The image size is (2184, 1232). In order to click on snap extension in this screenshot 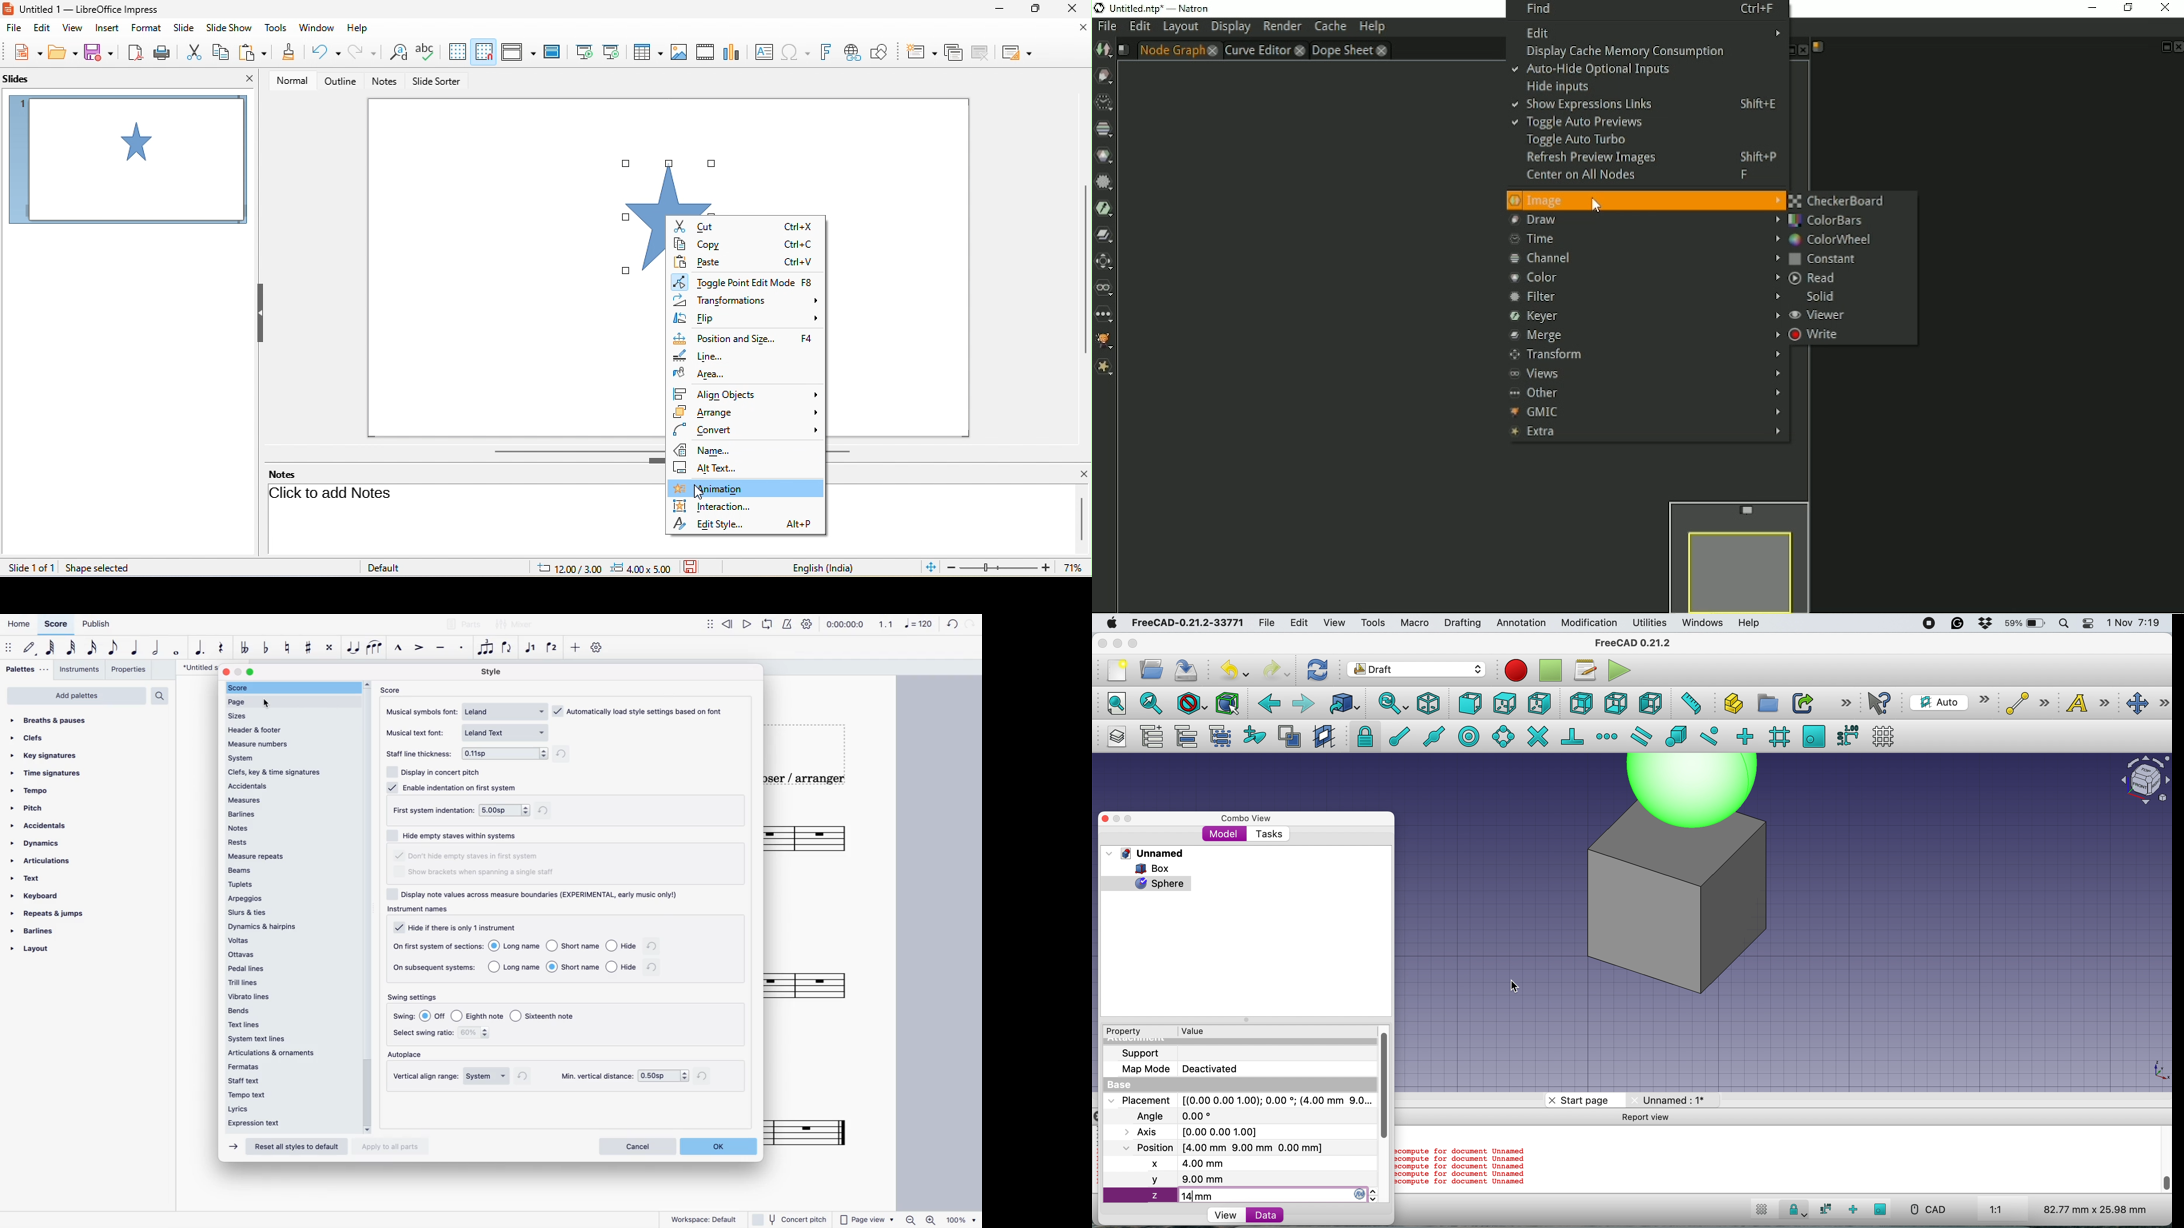, I will do `click(1608, 736)`.